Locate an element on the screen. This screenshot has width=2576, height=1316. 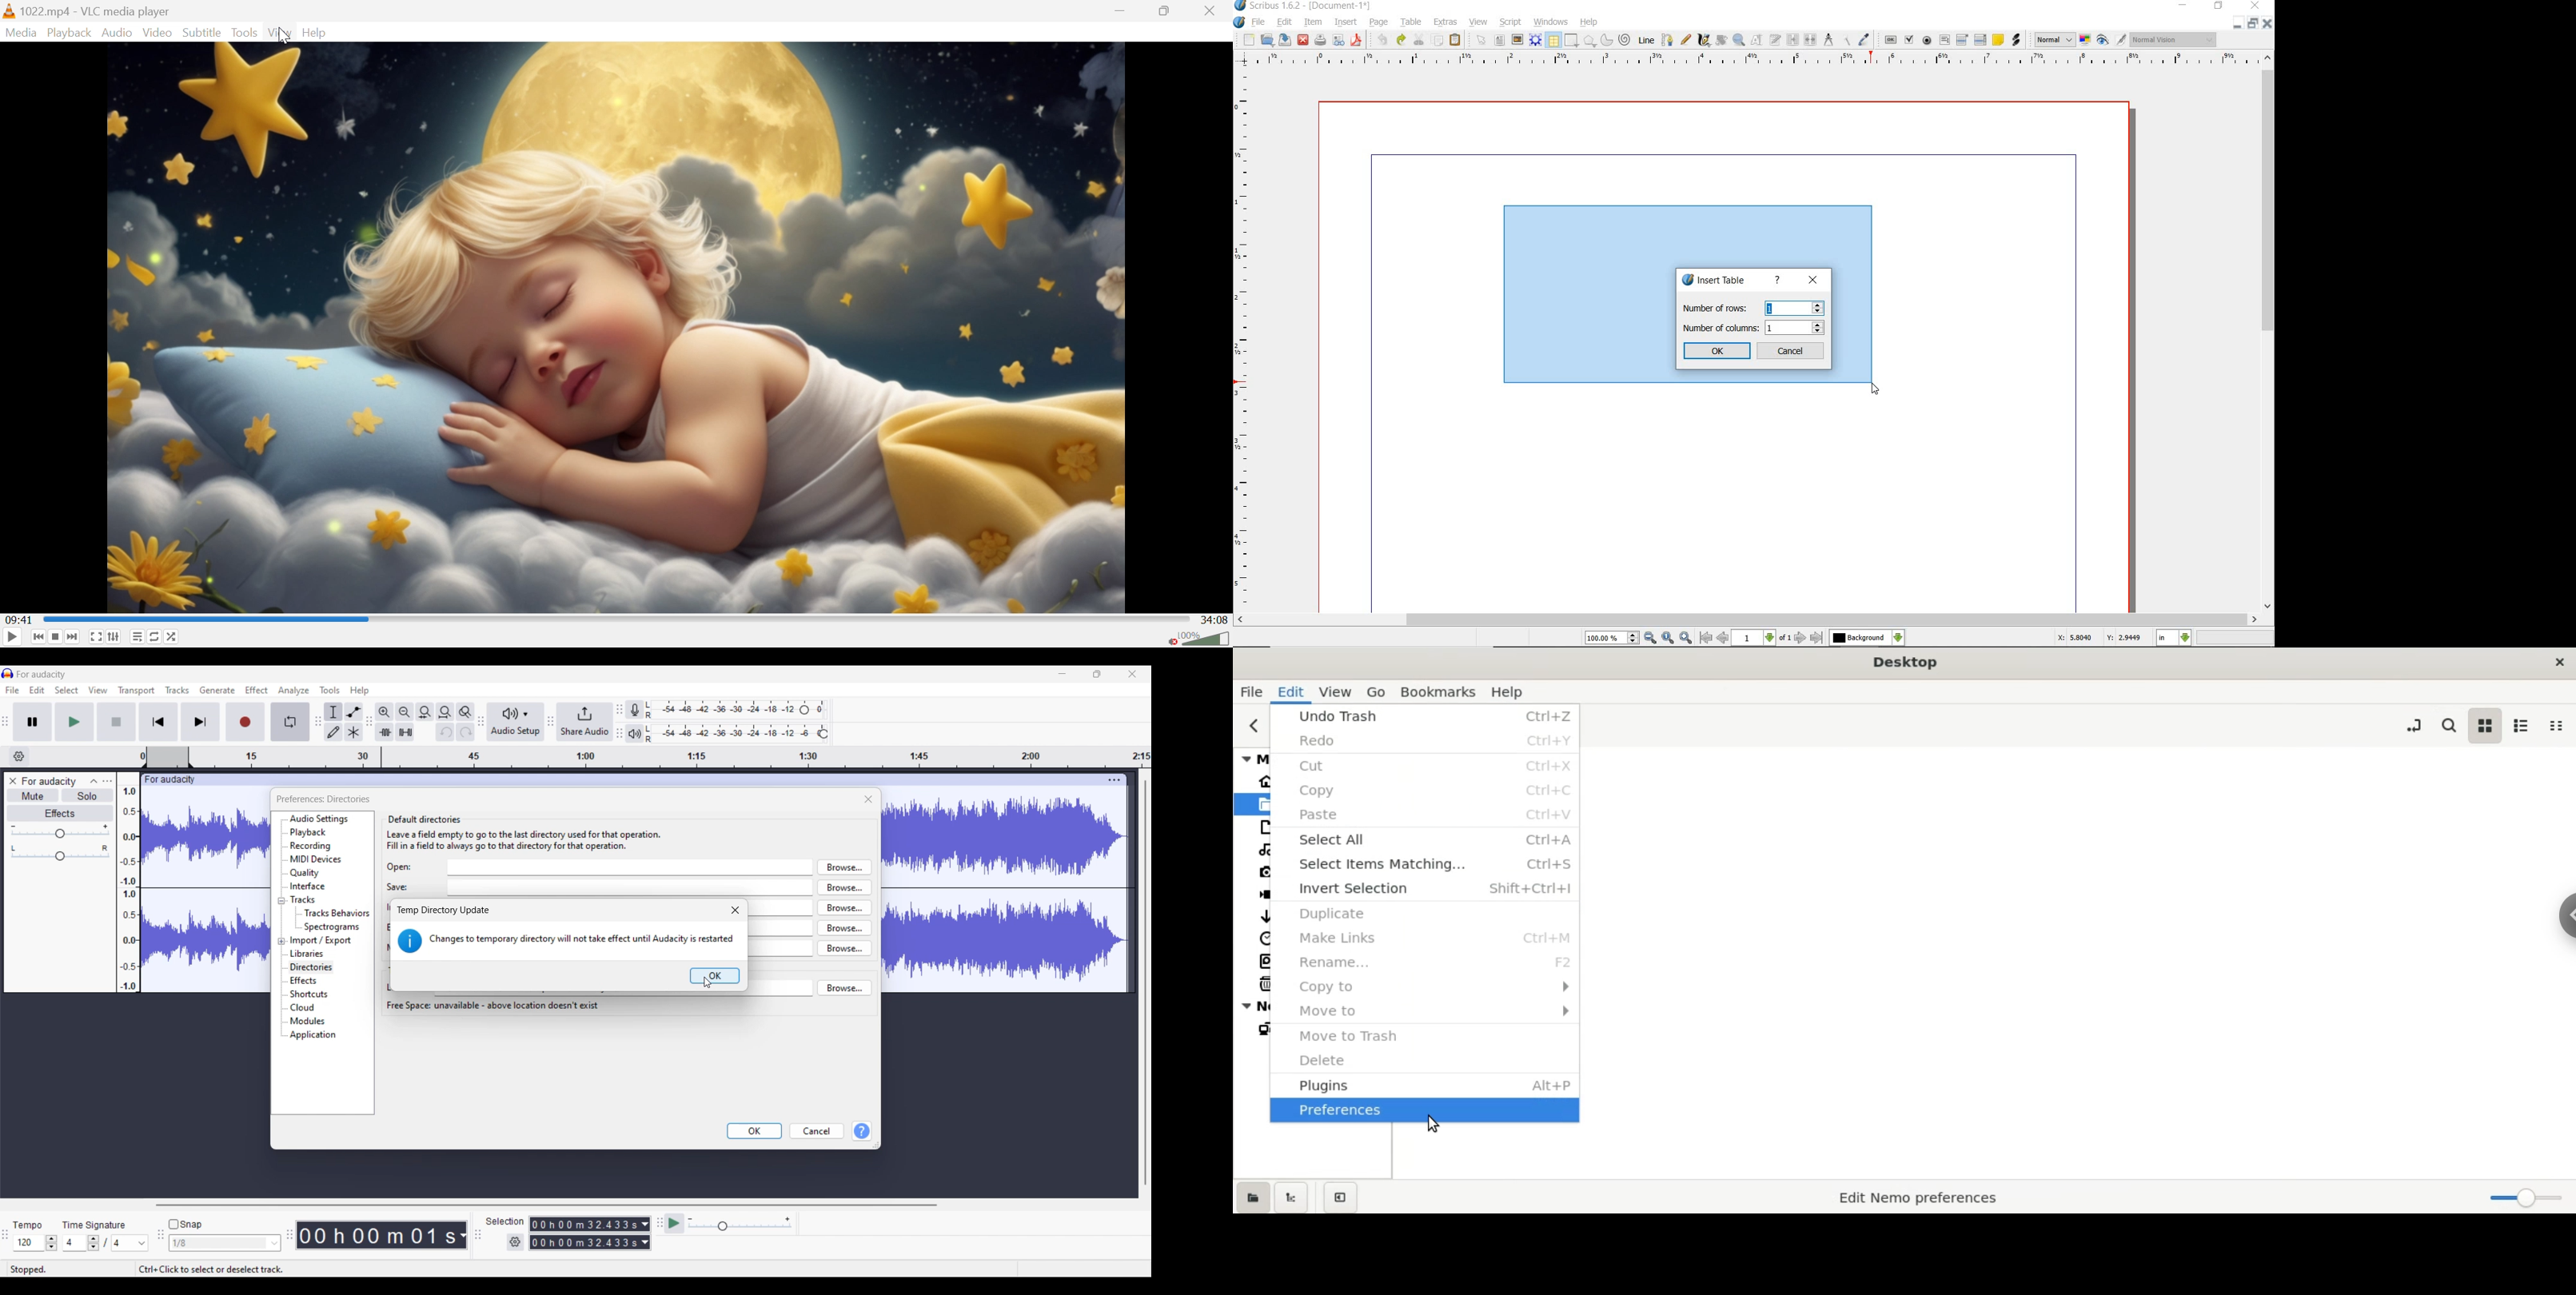
ruler is located at coordinates (1759, 60).